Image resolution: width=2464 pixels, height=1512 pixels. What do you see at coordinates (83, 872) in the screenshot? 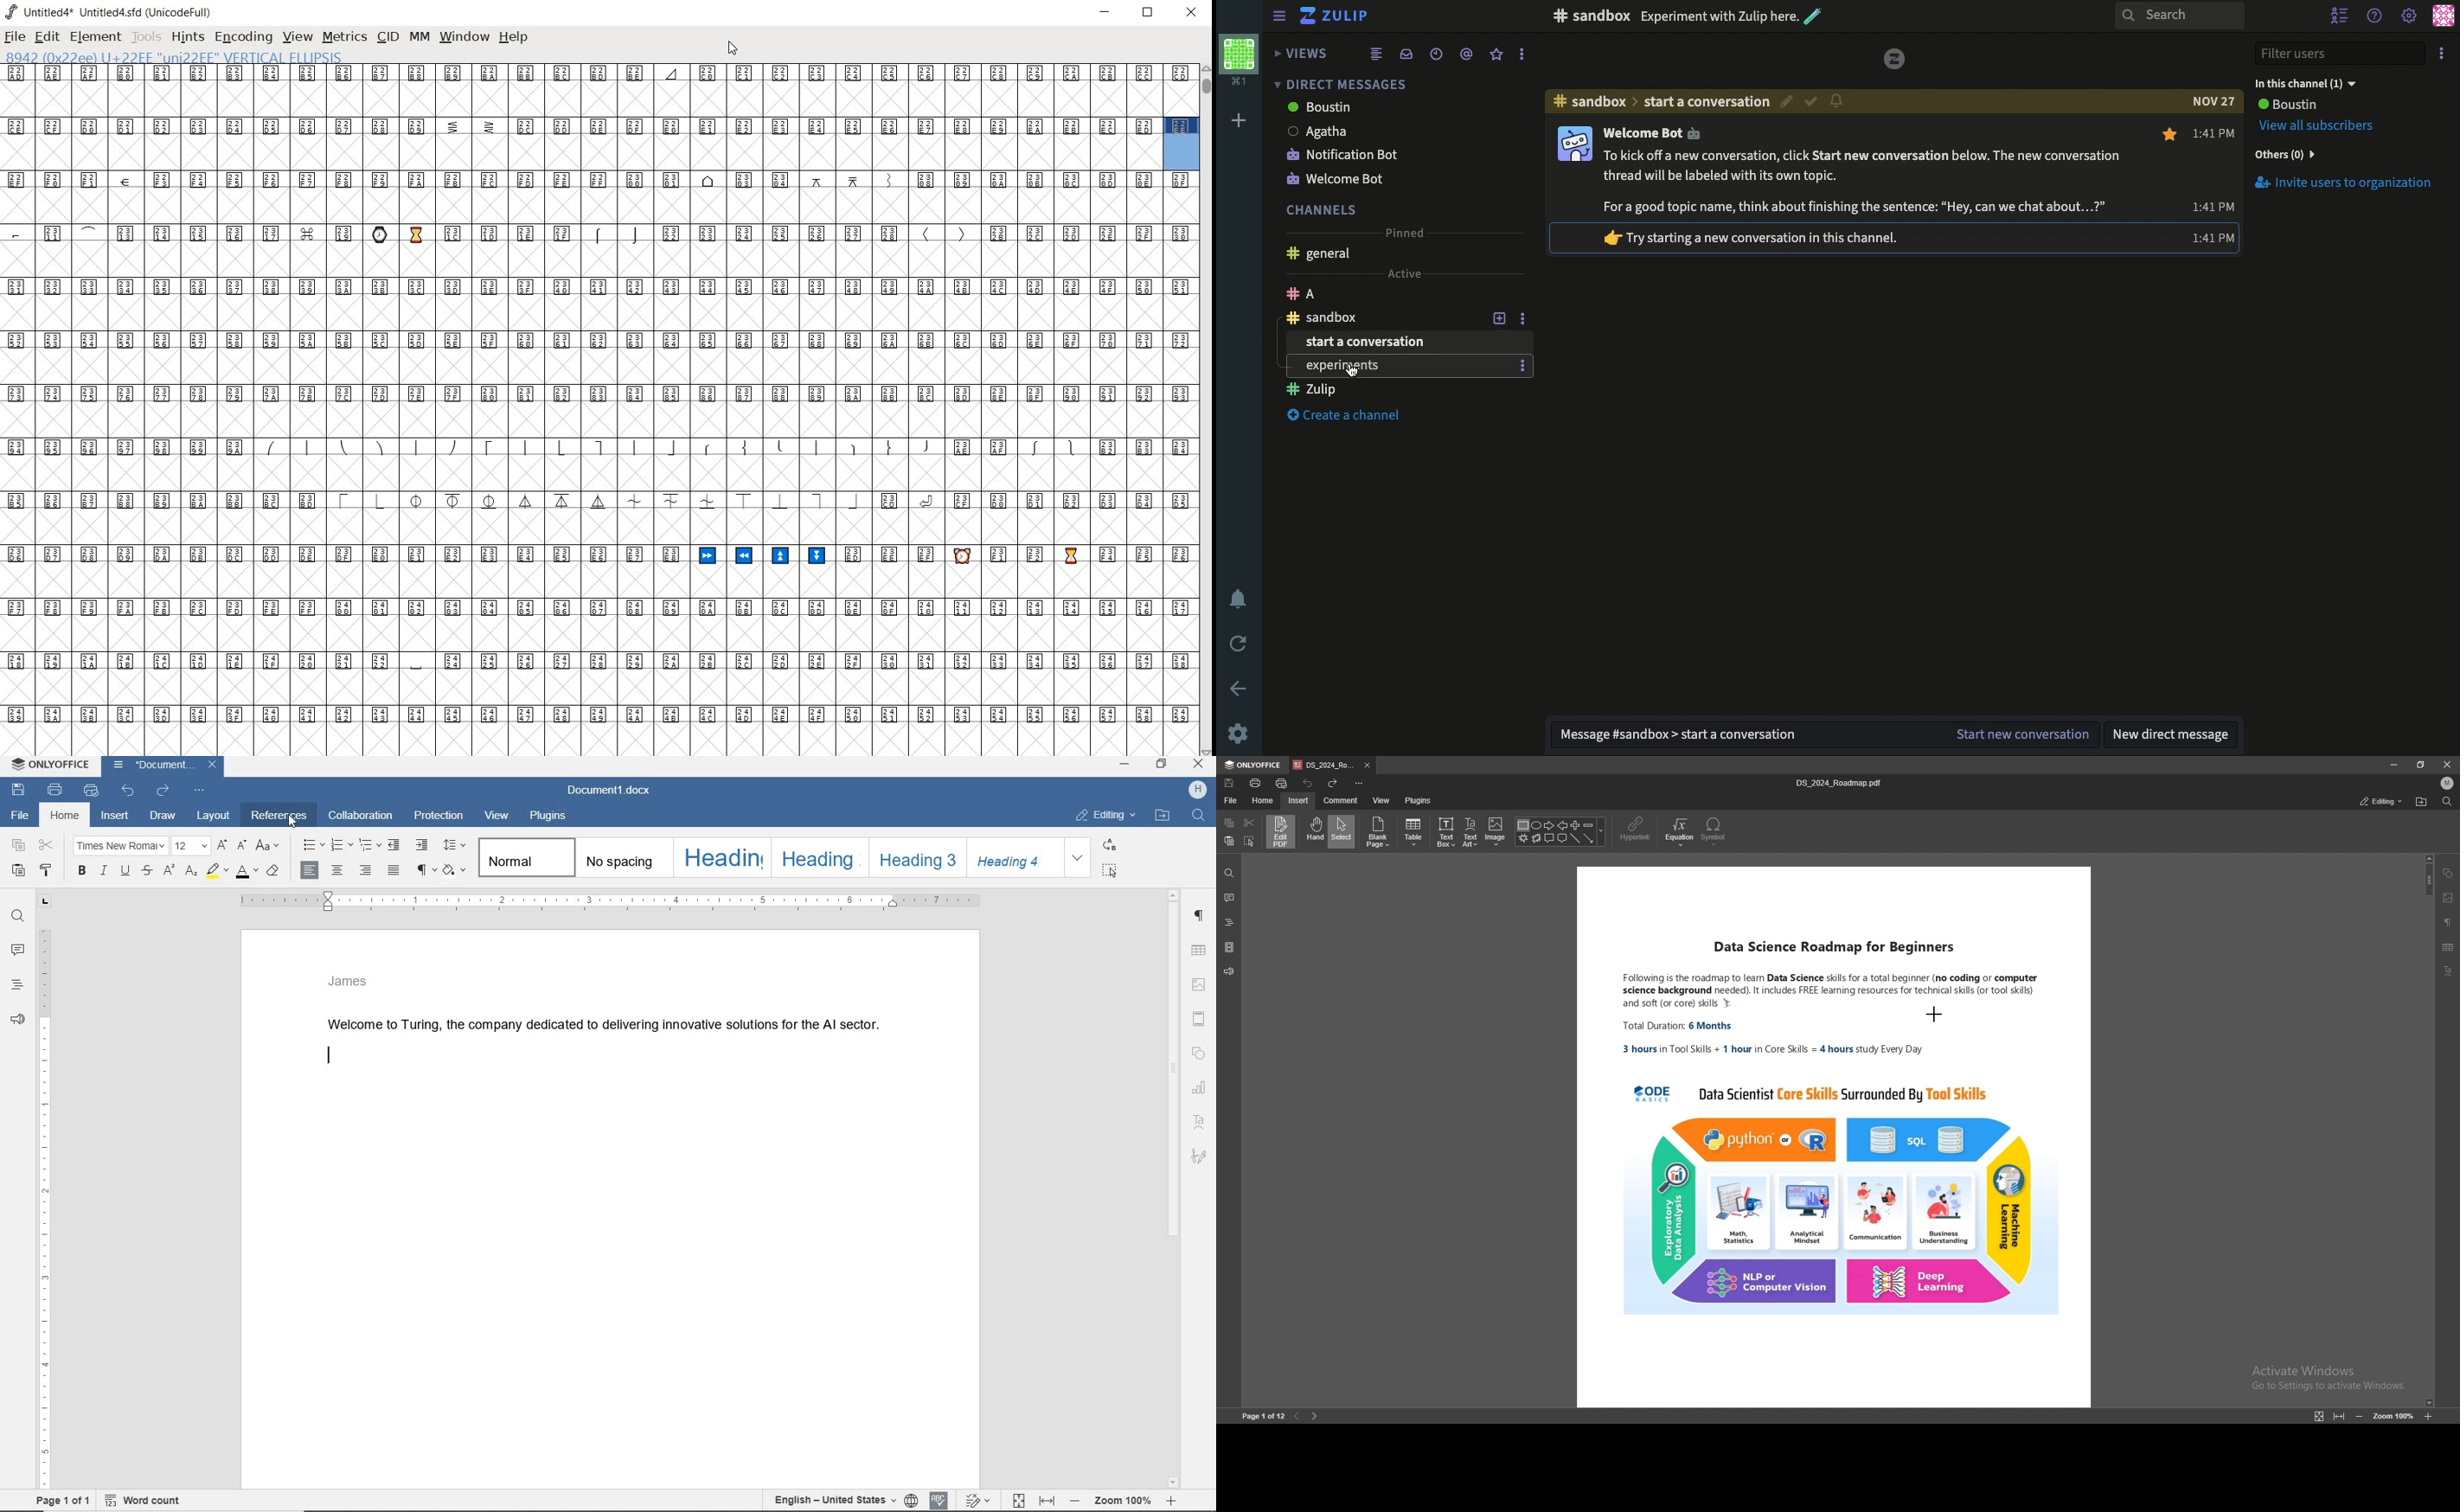
I see `bold` at bounding box center [83, 872].